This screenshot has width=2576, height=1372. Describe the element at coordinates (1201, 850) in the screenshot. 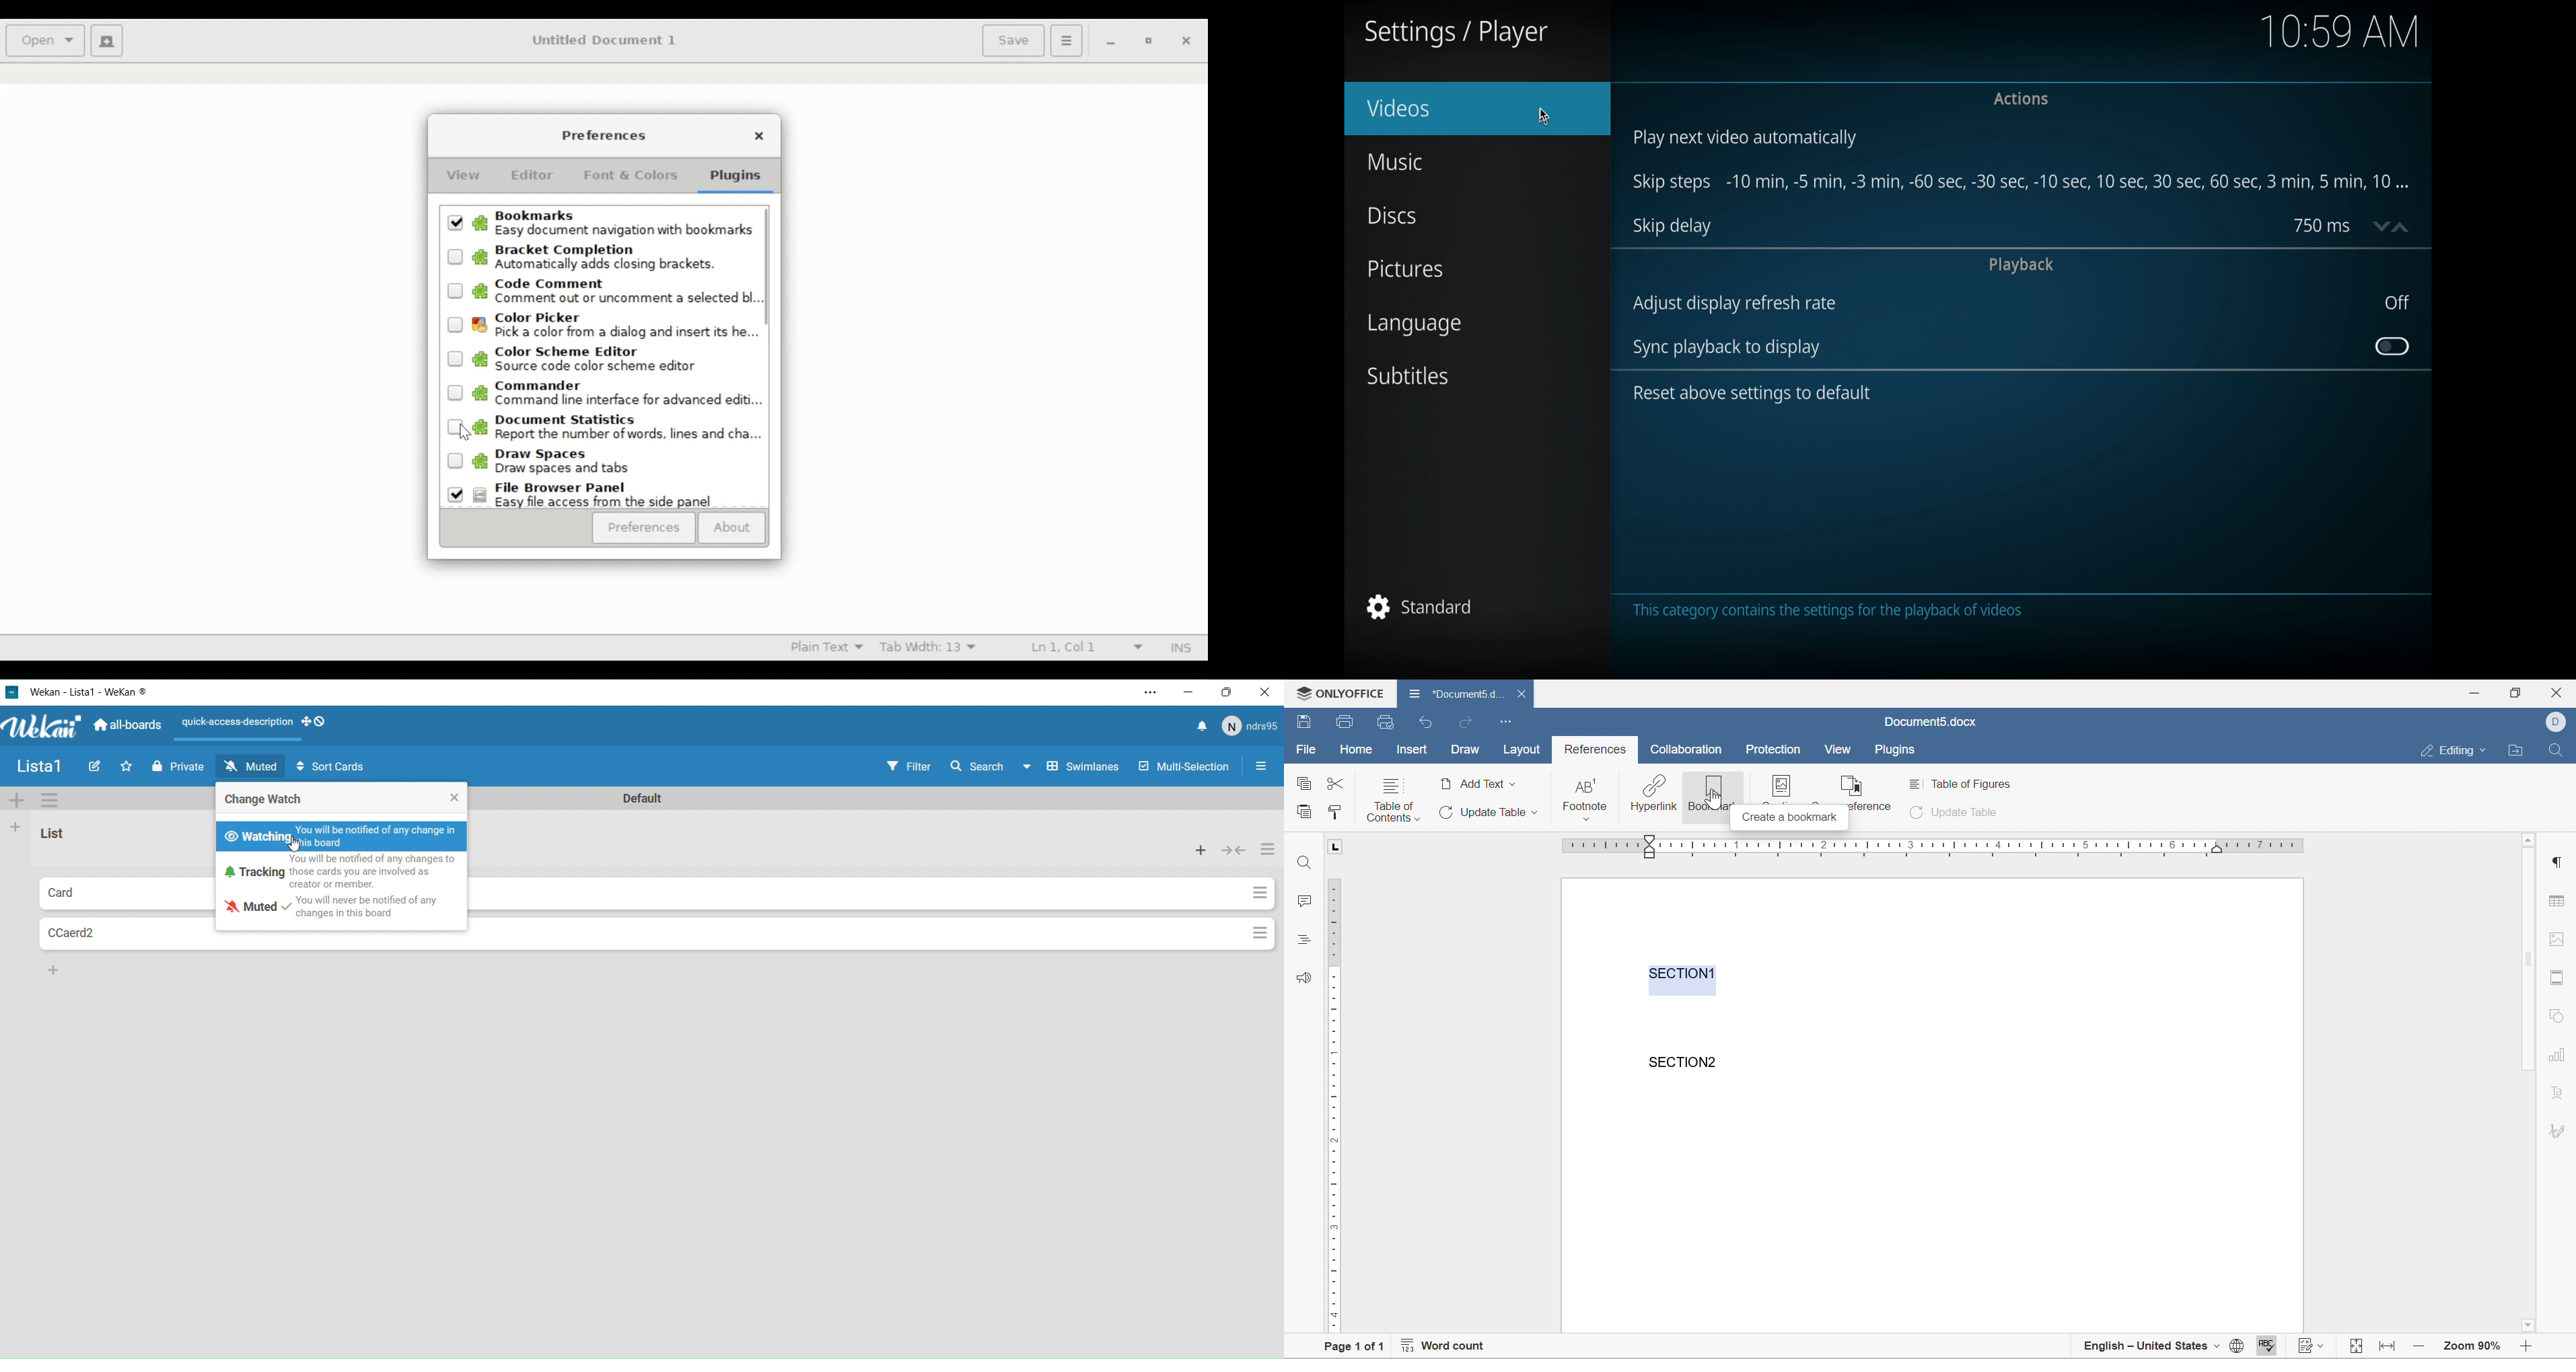

I see `Add` at that location.